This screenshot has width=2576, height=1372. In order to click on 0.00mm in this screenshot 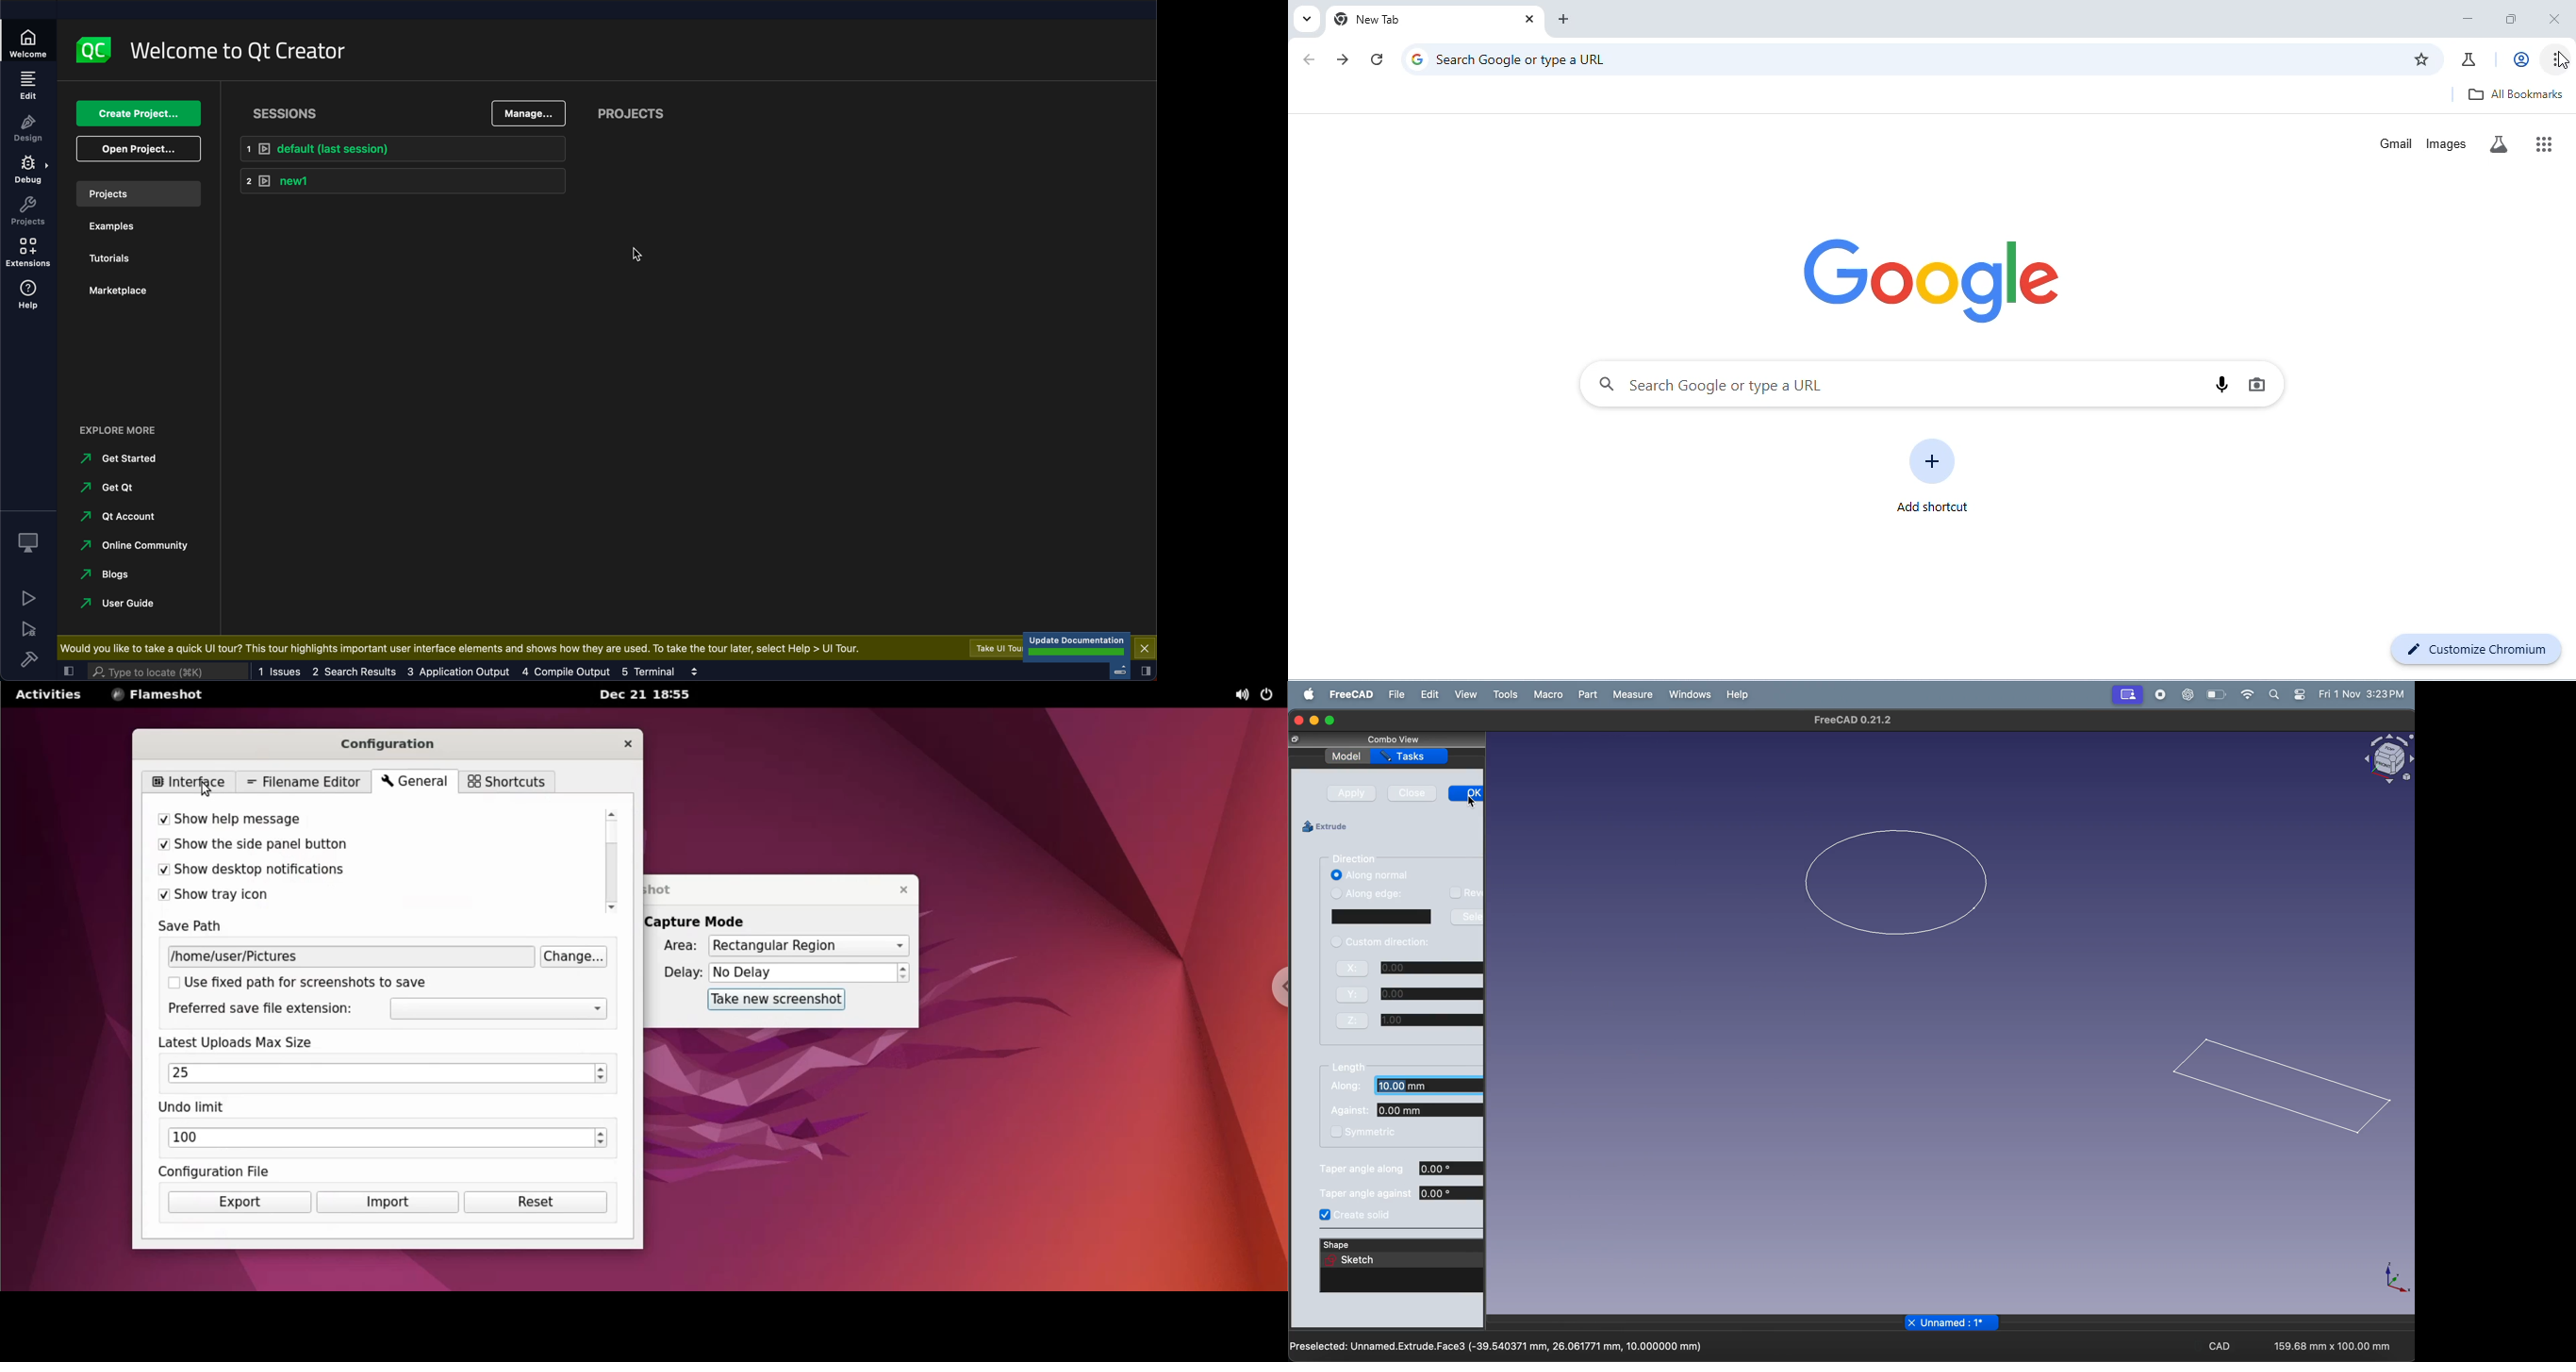, I will do `click(1429, 1110)`.